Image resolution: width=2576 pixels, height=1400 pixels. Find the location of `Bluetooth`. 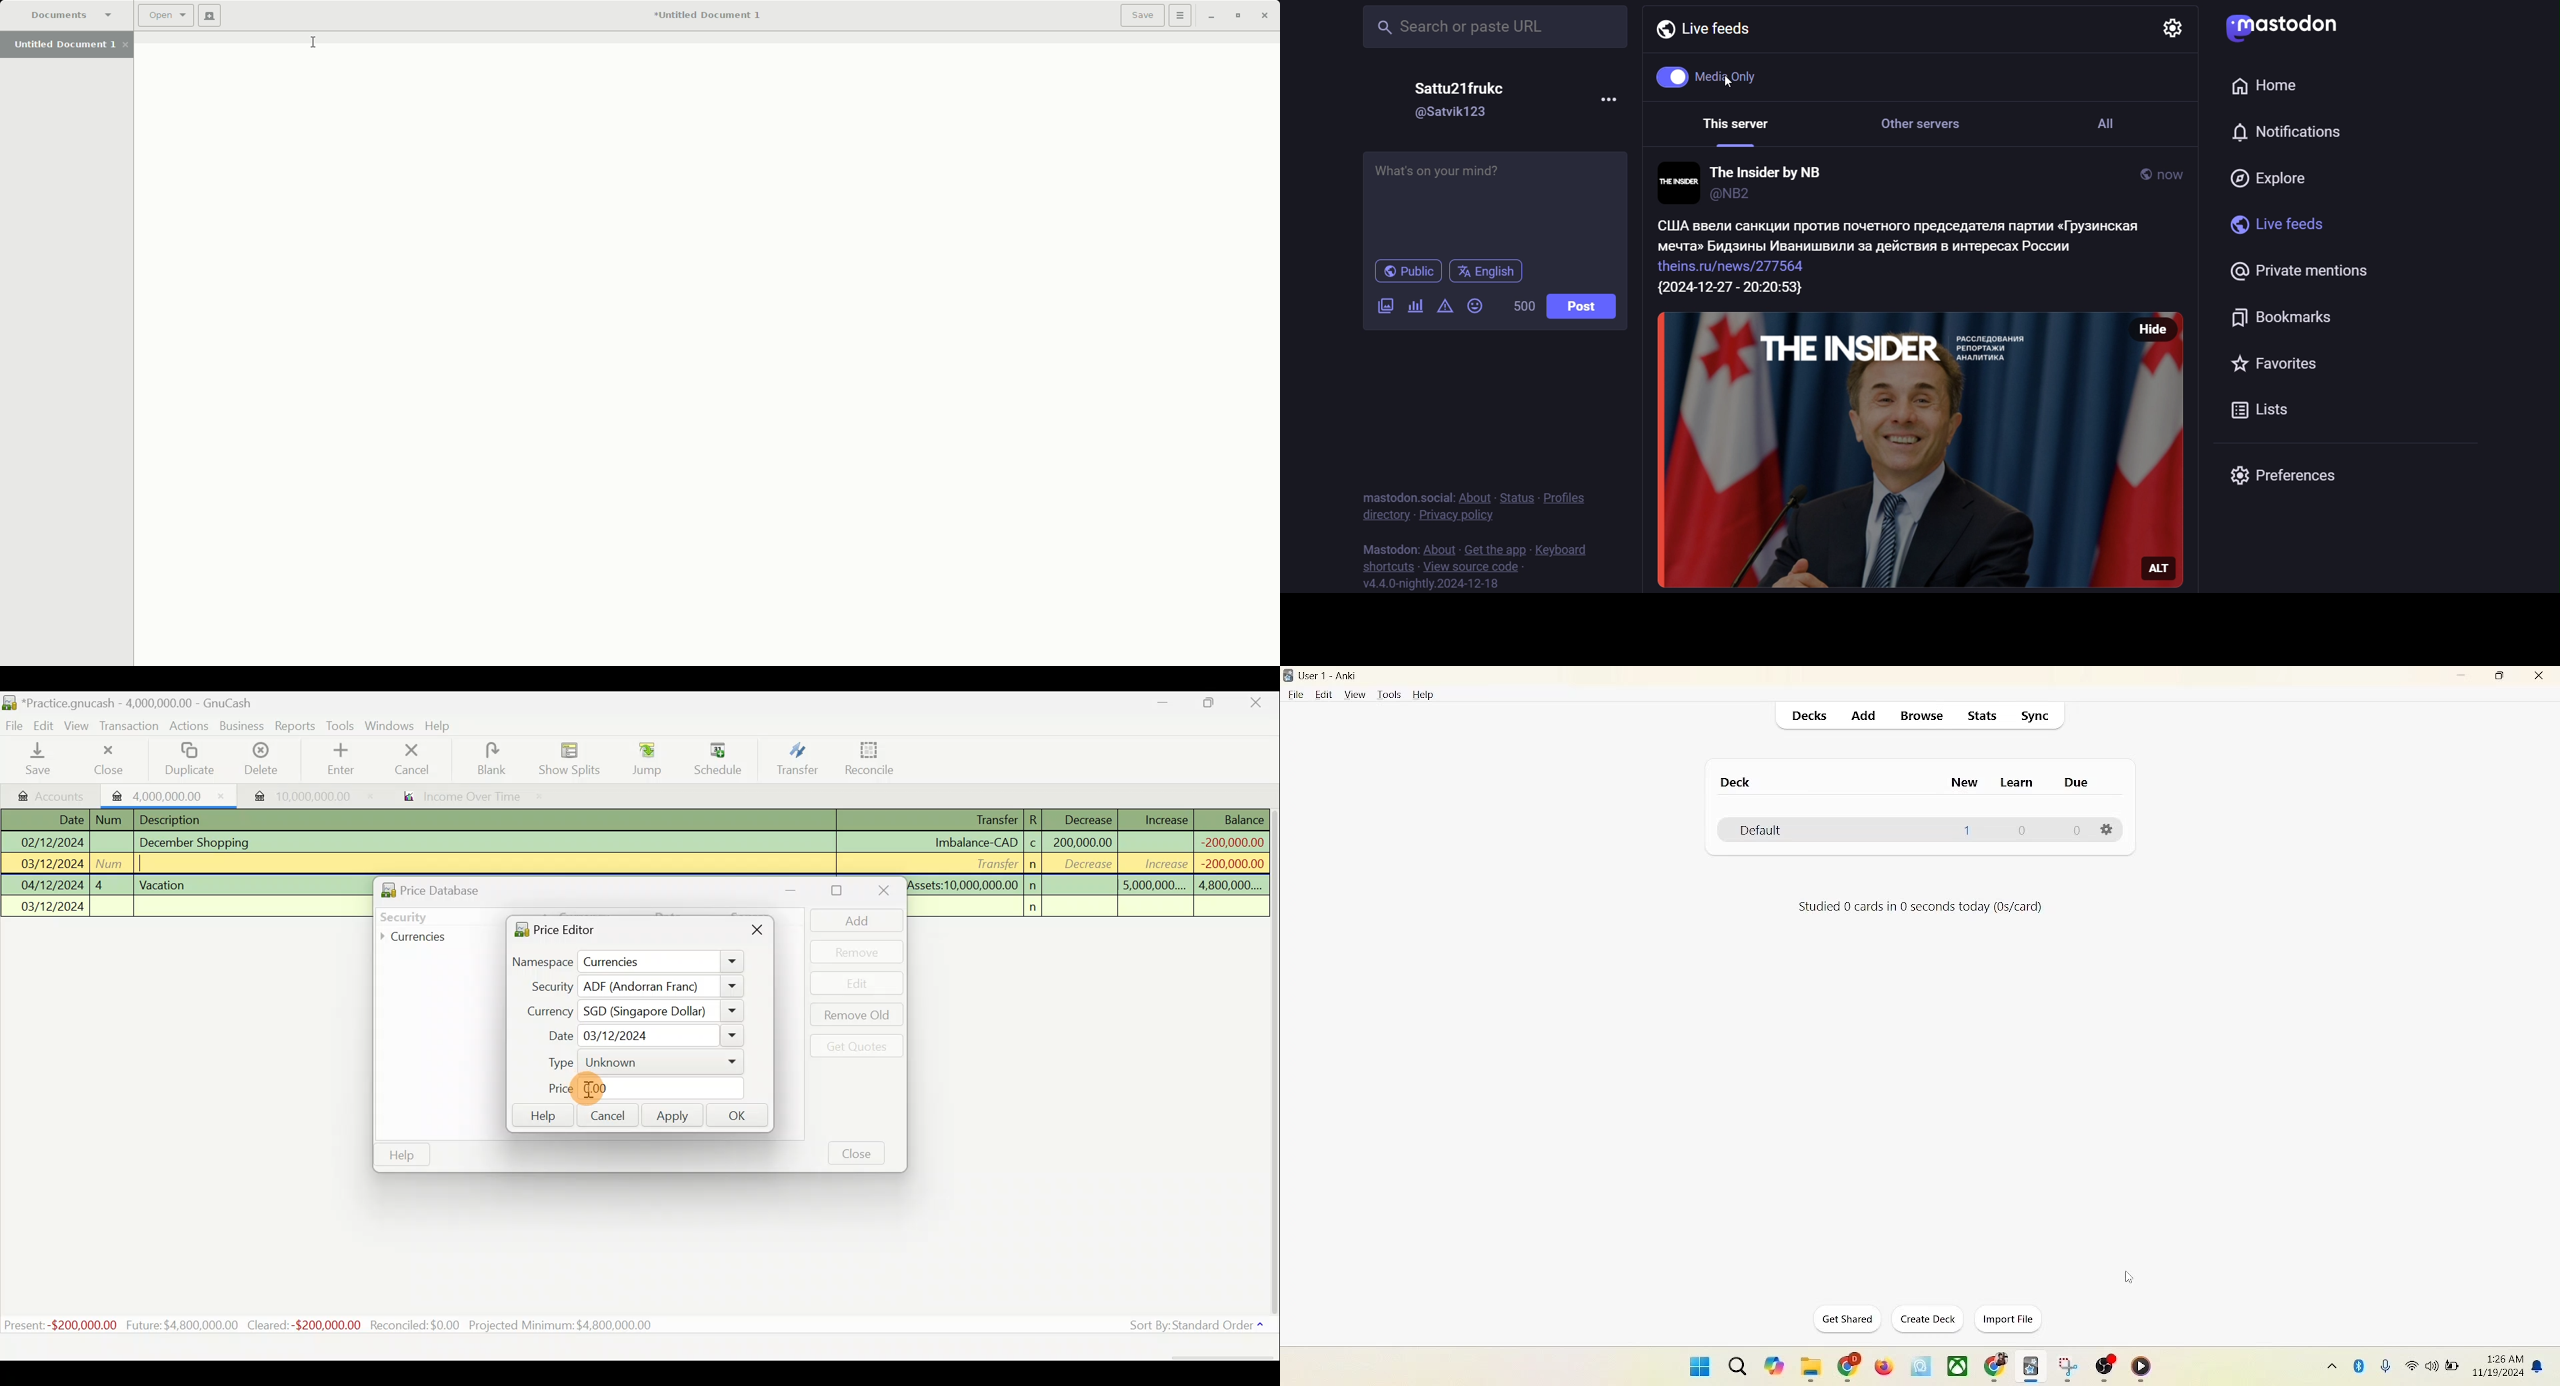

Bluetooth is located at coordinates (2360, 1363).